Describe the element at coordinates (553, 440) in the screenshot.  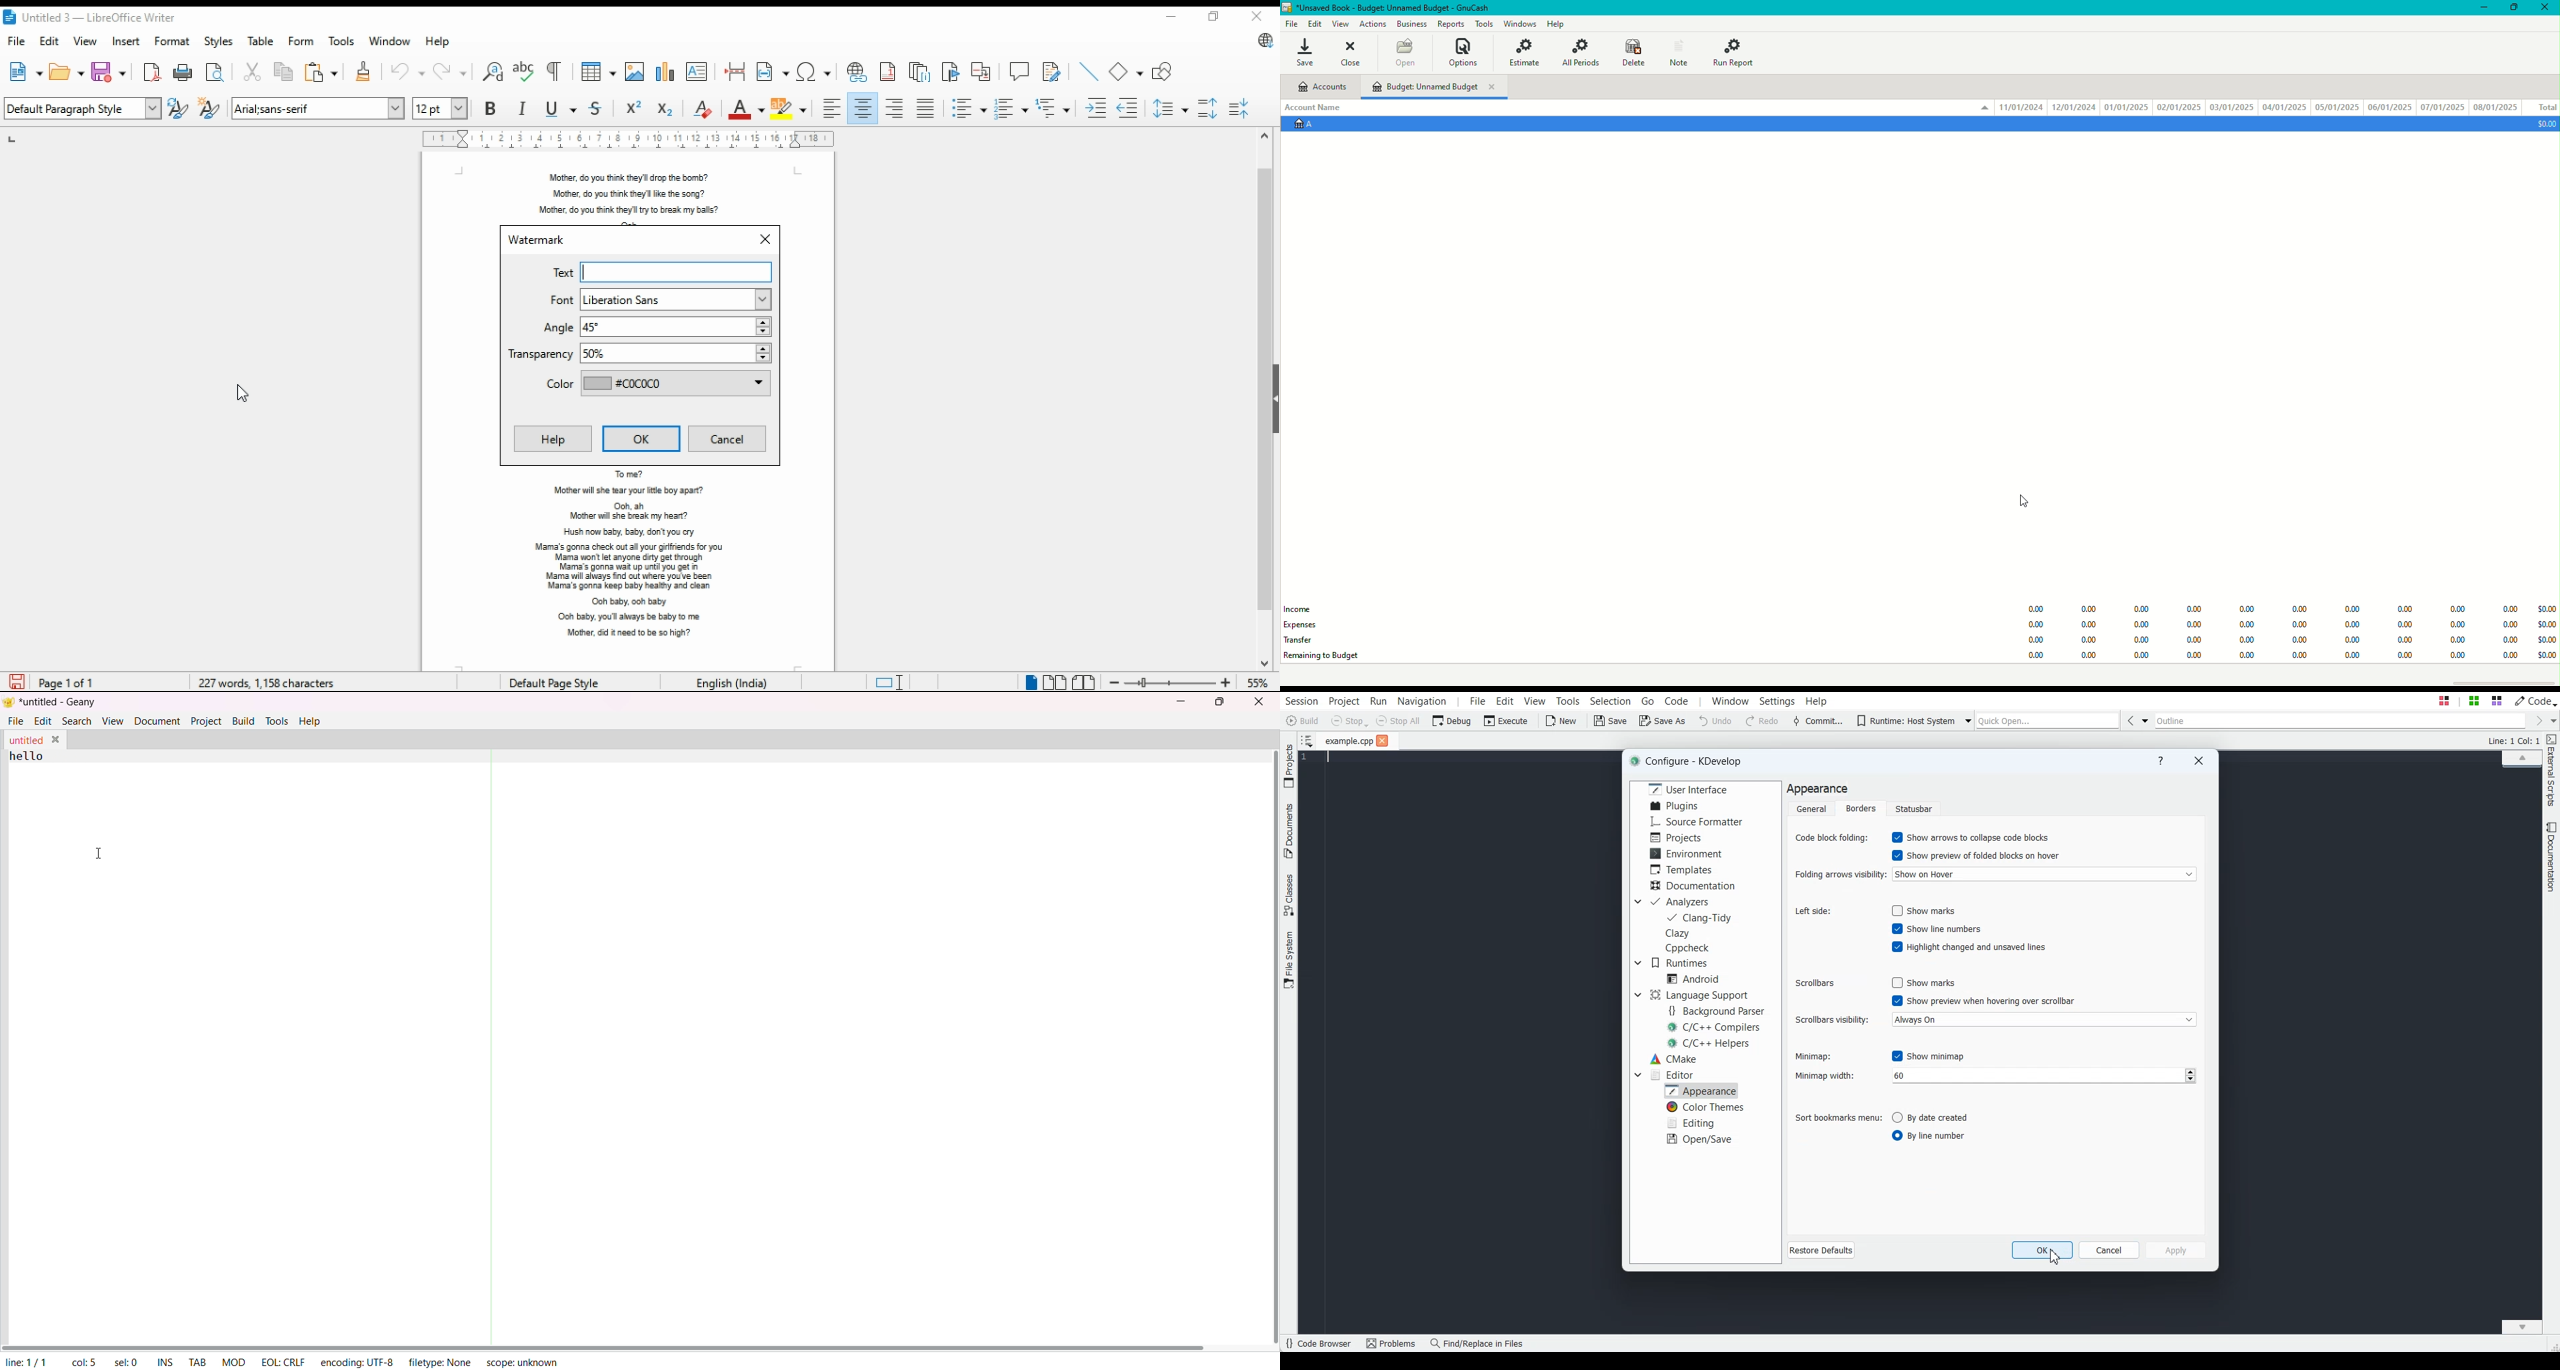
I see `help` at that location.